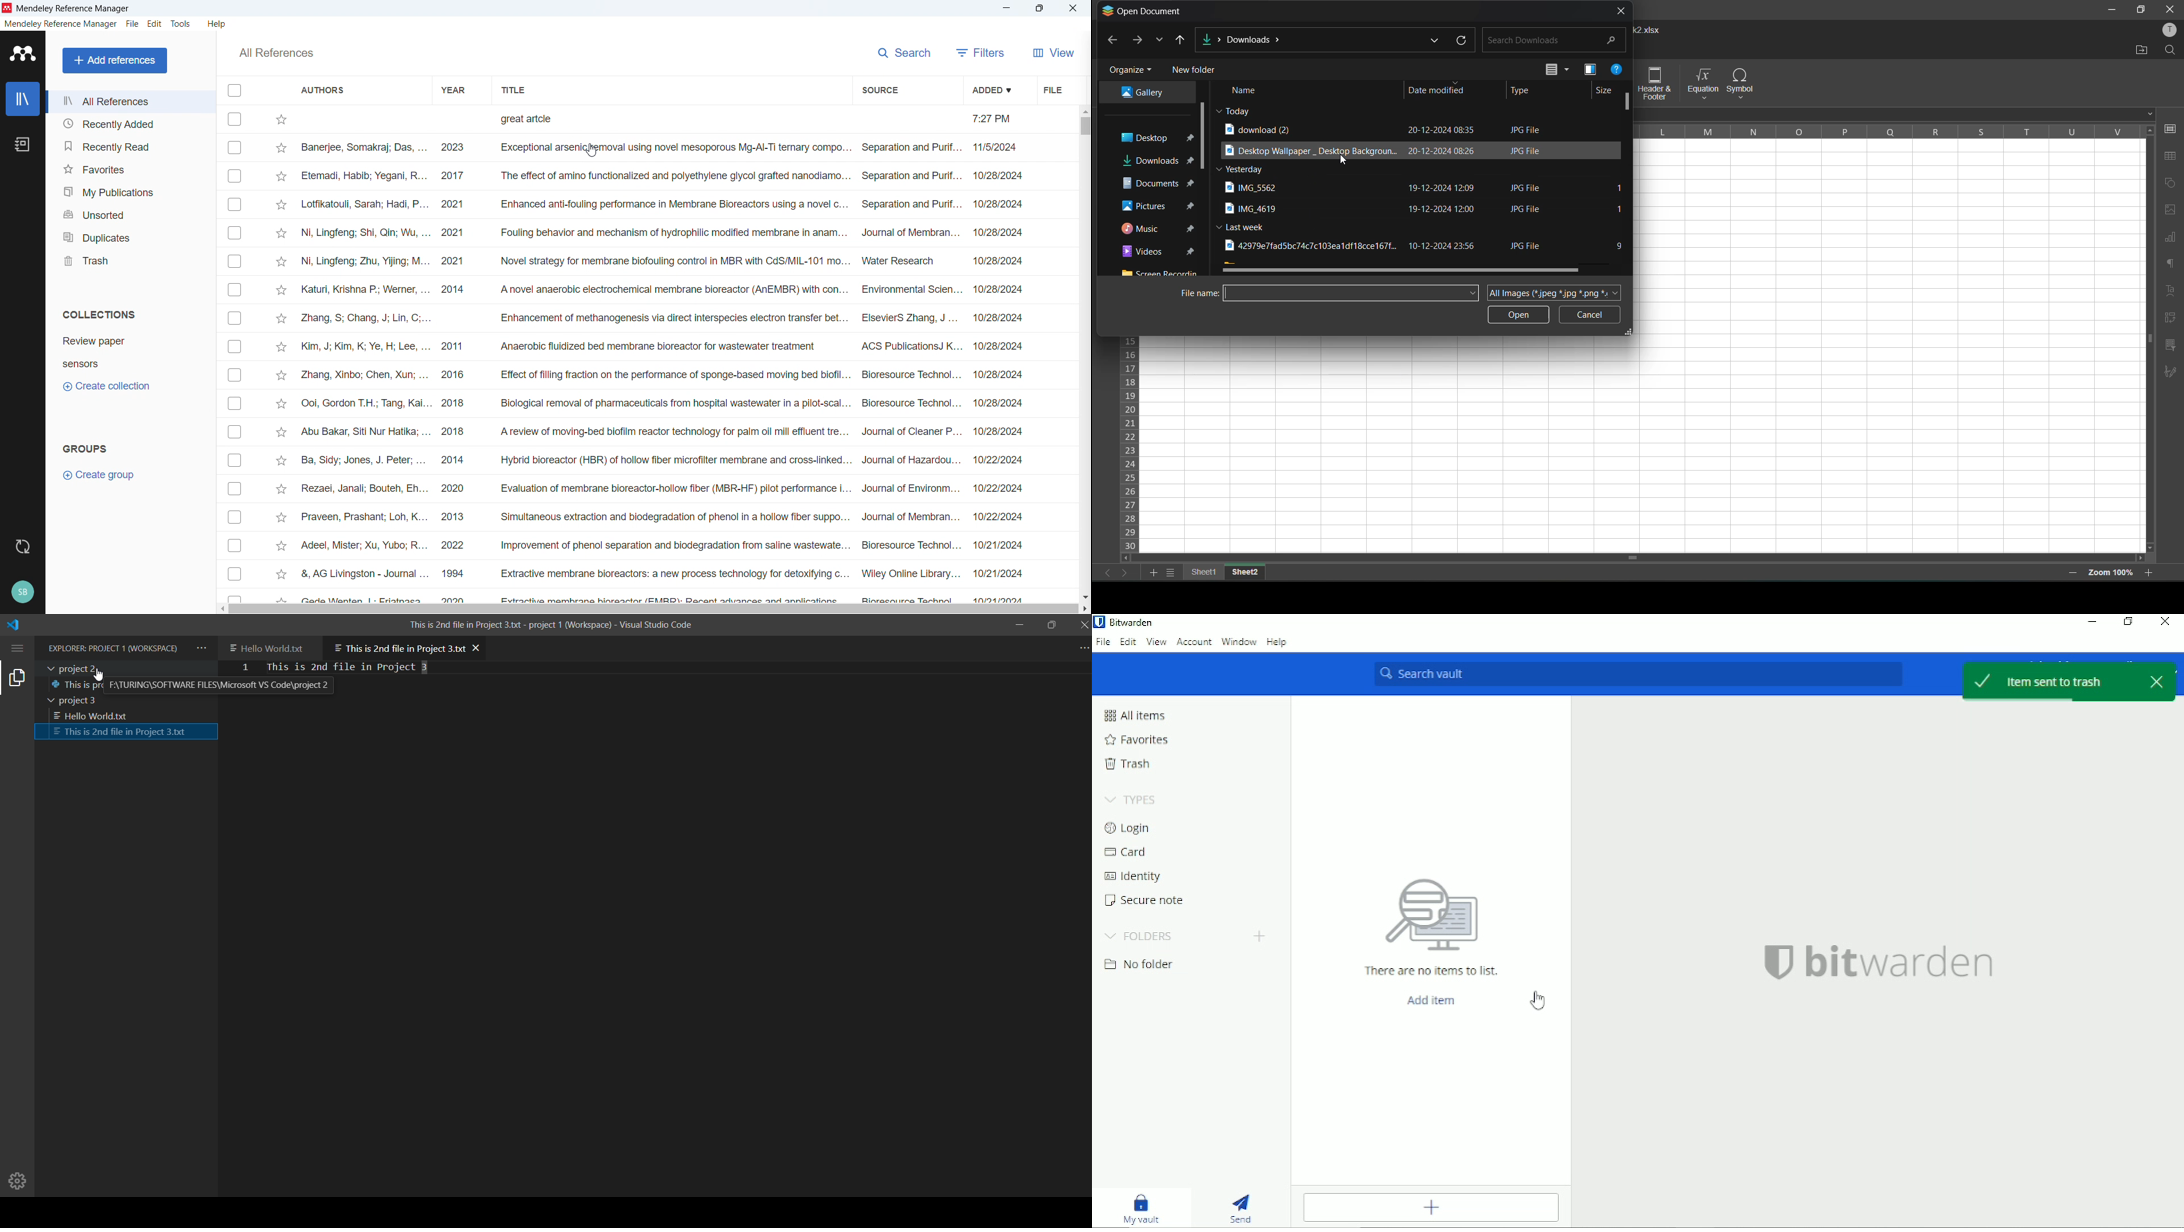  I want to click on Cursor , so click(590, 151).